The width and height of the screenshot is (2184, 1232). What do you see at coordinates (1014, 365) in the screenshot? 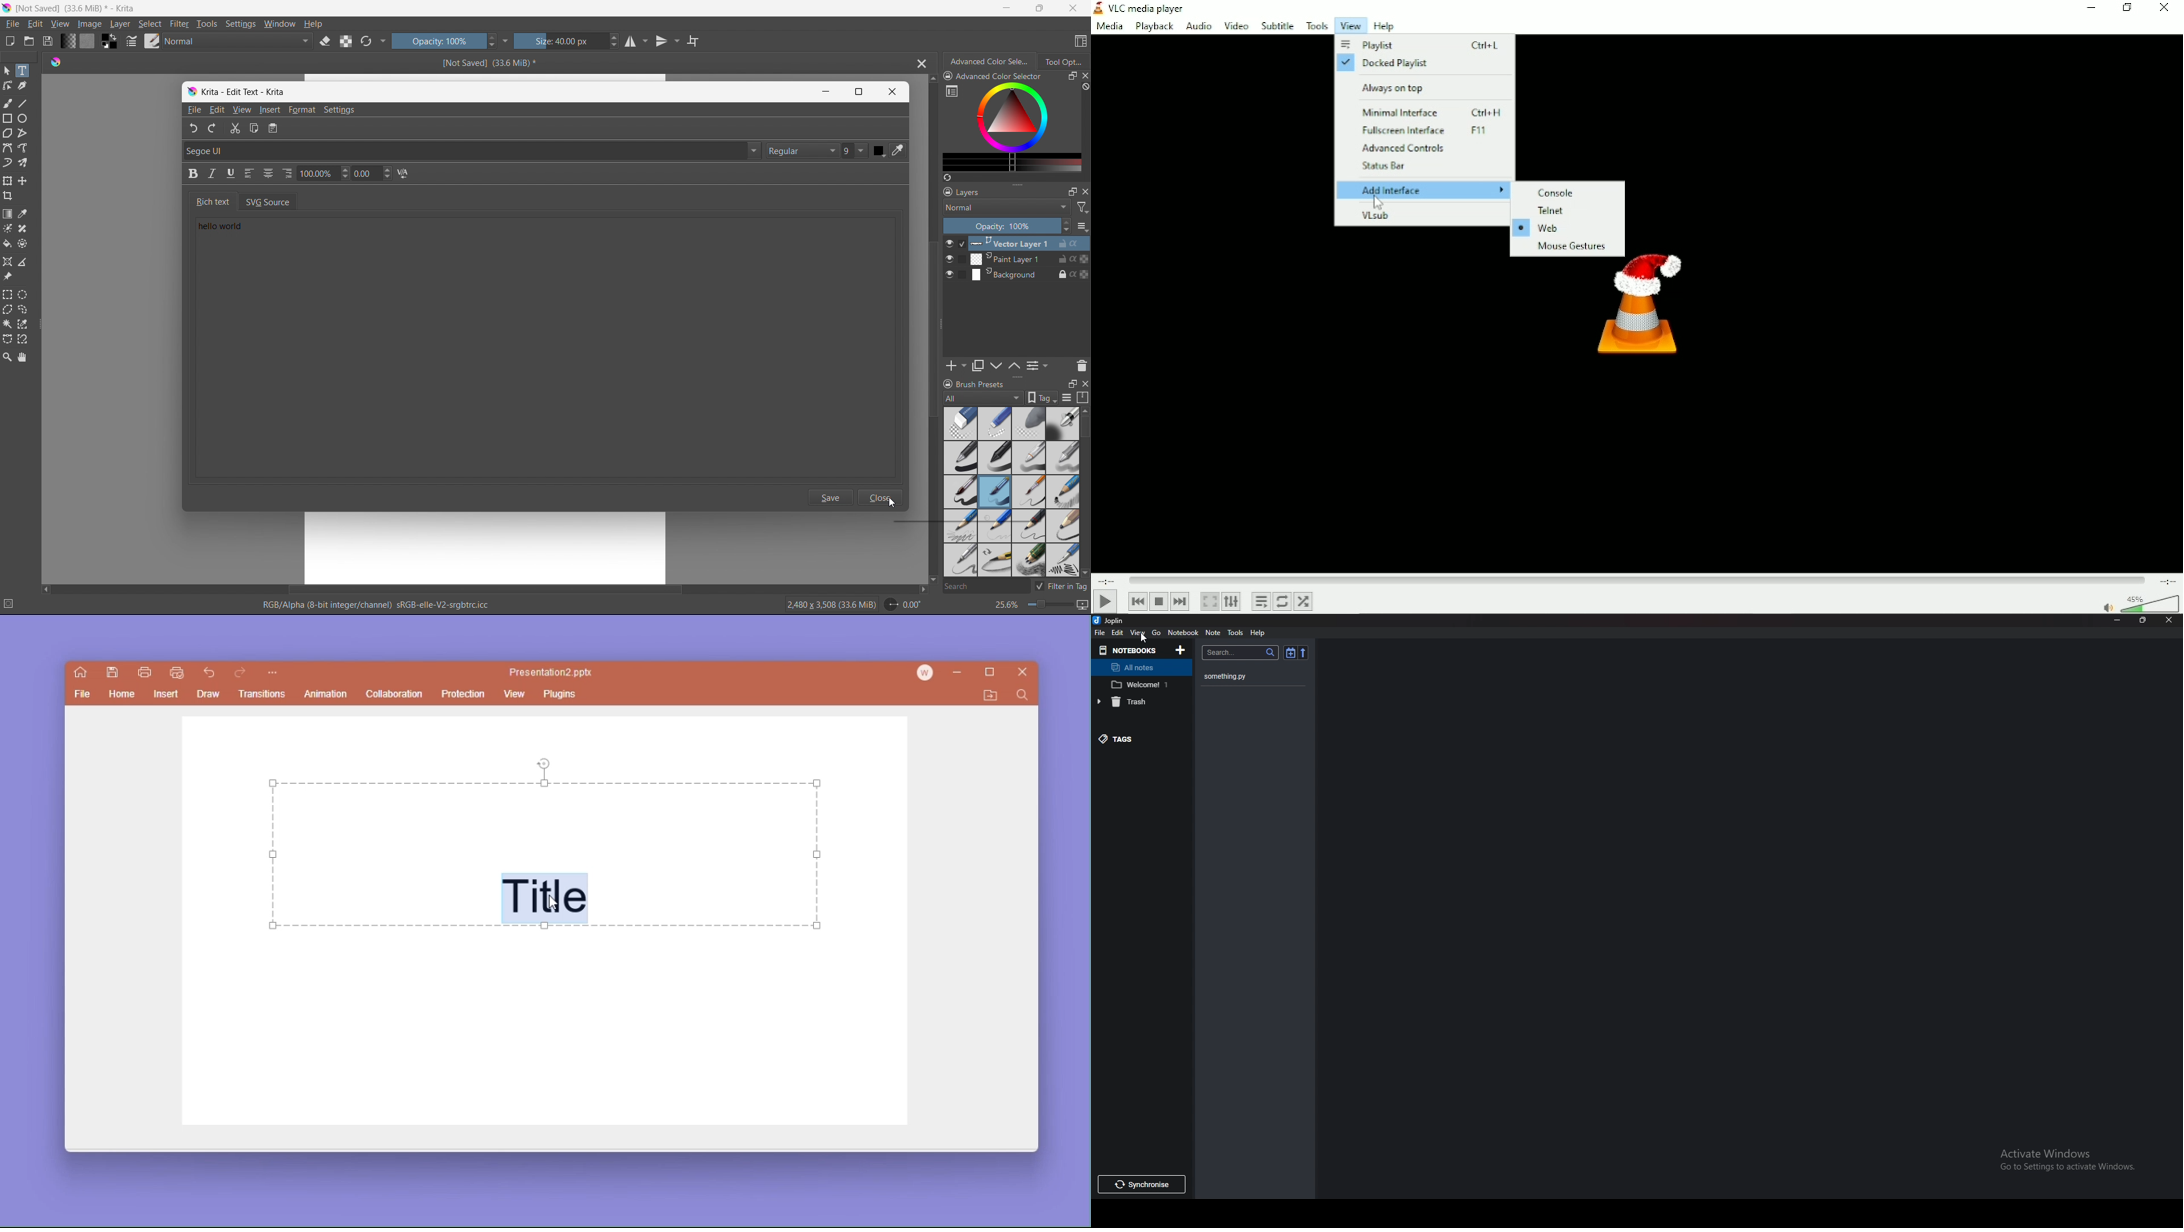
I see `move layer down` at bounding box center [1014, 365].